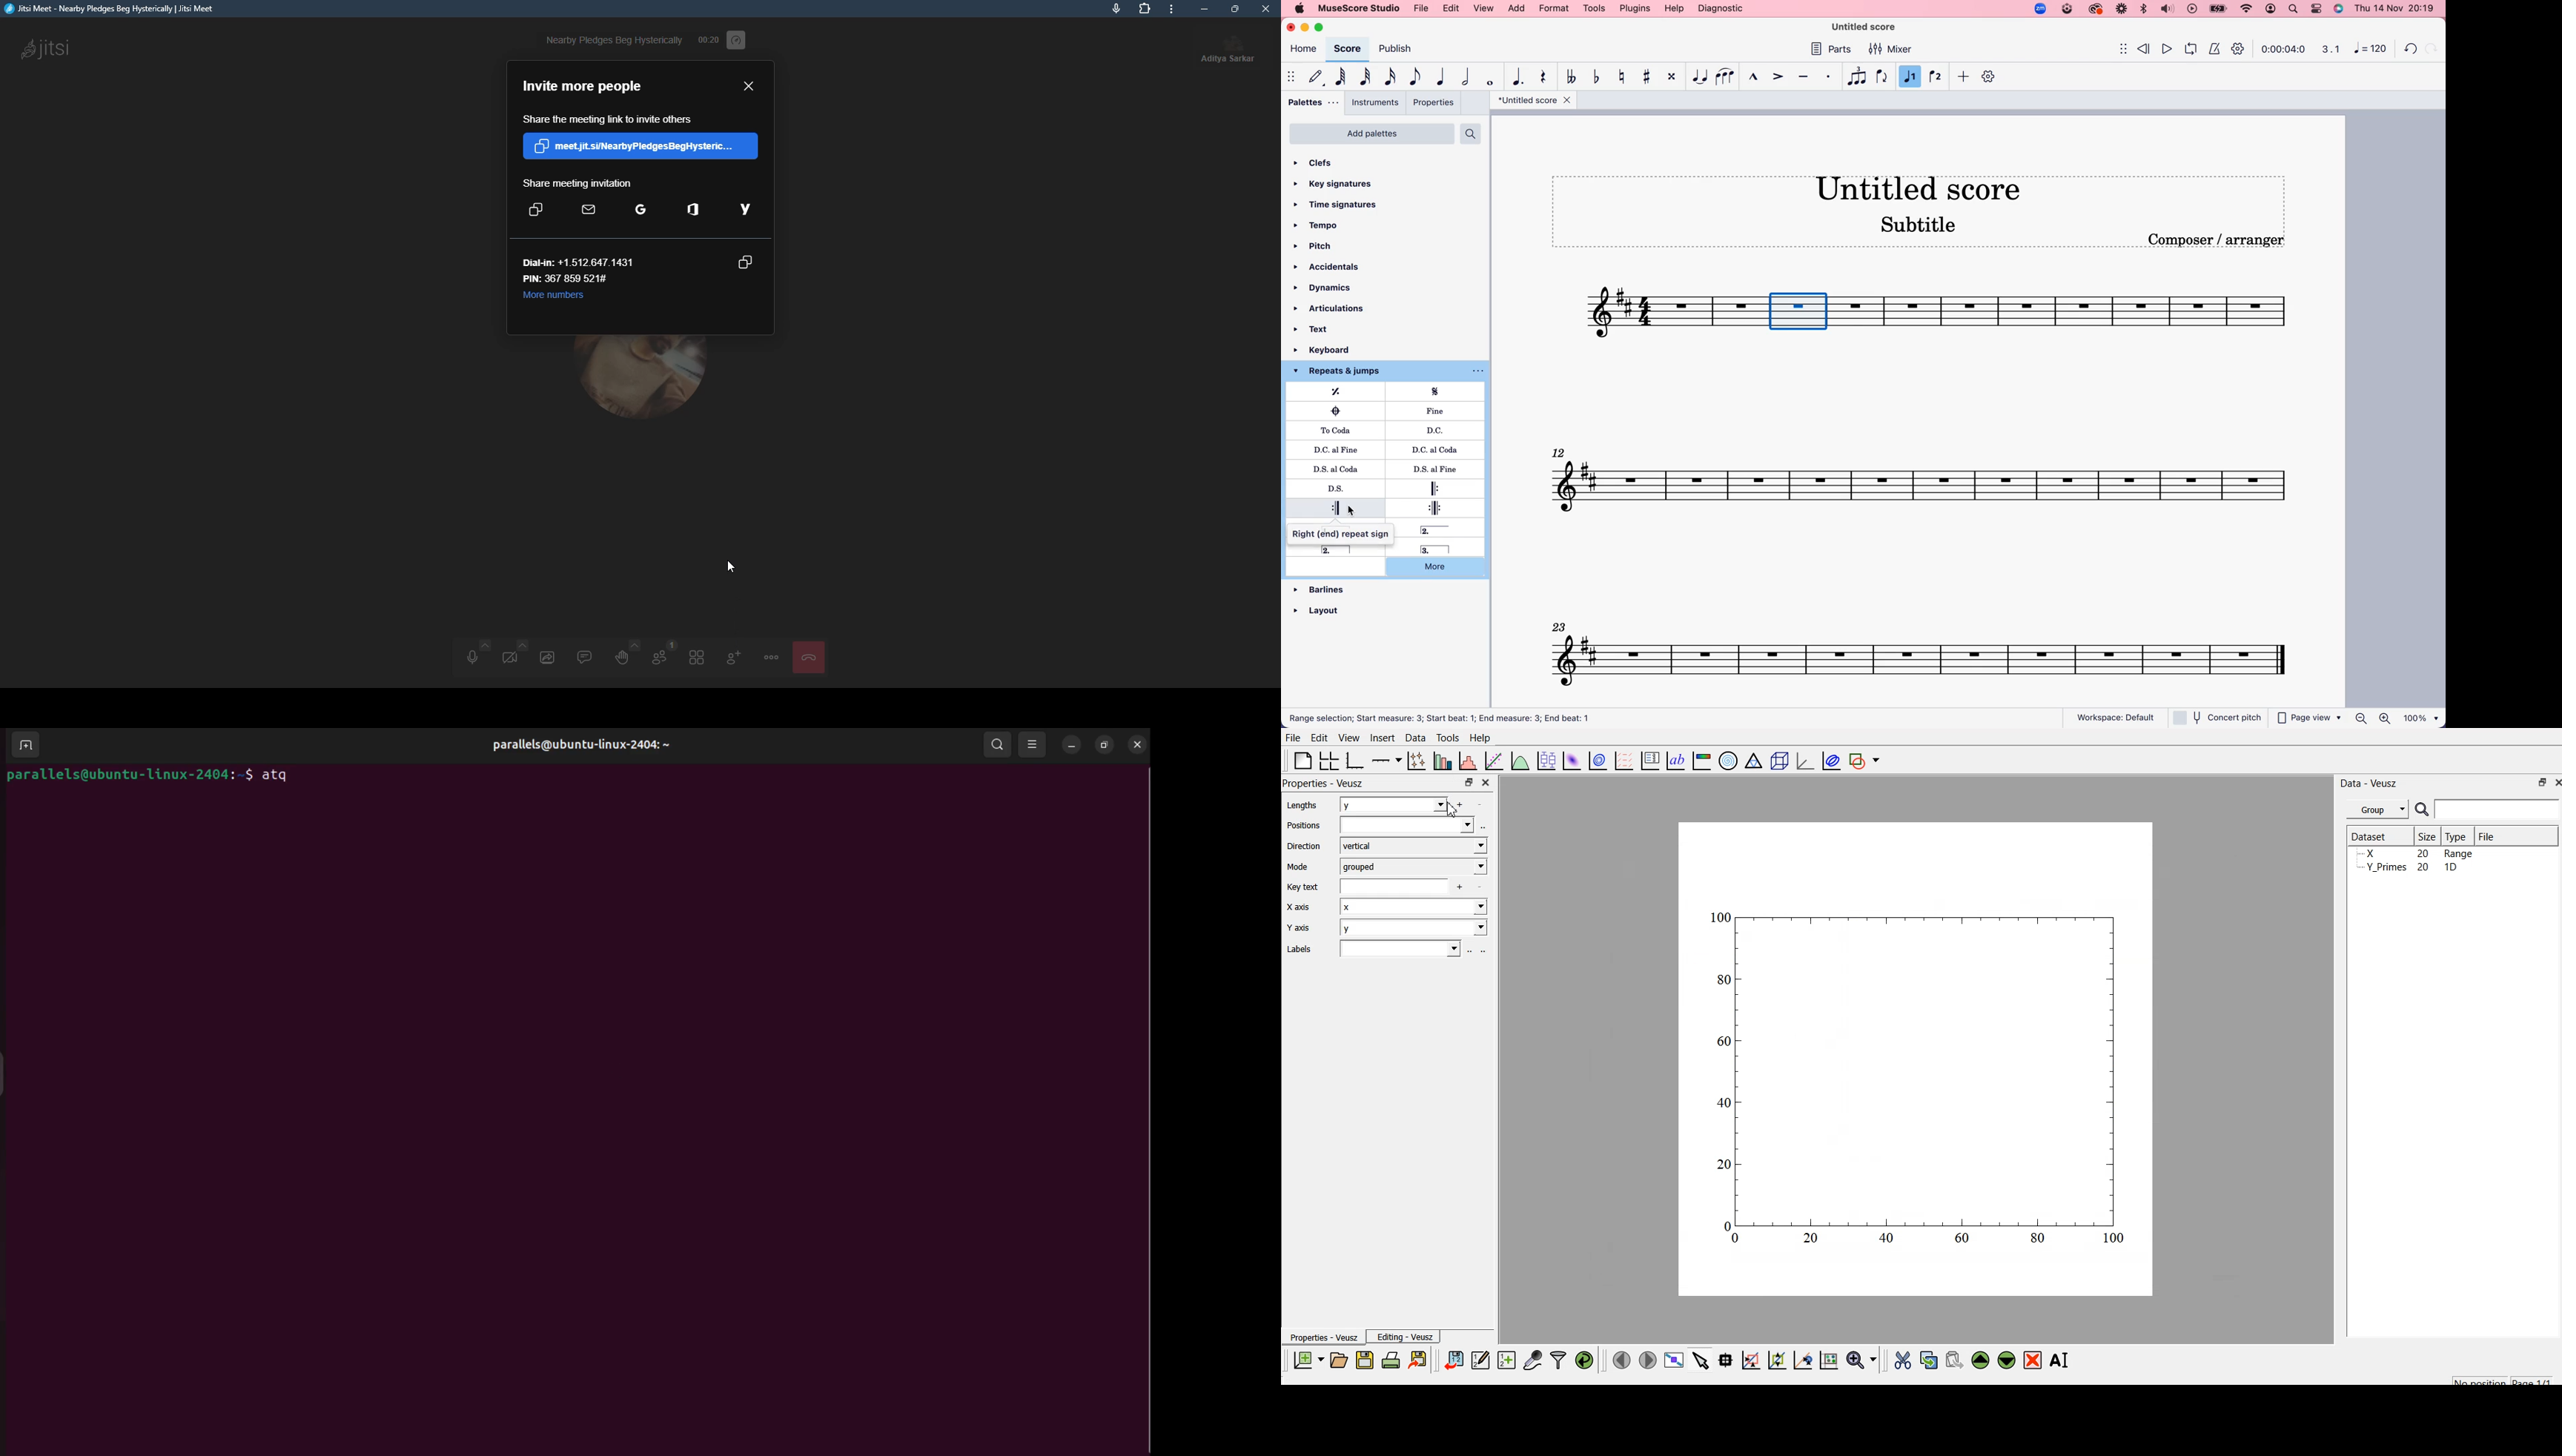  What do you see at coordinates (1830, 76) in the screenshot?
I see `Staccato ` at bounding box center [1830, 76].